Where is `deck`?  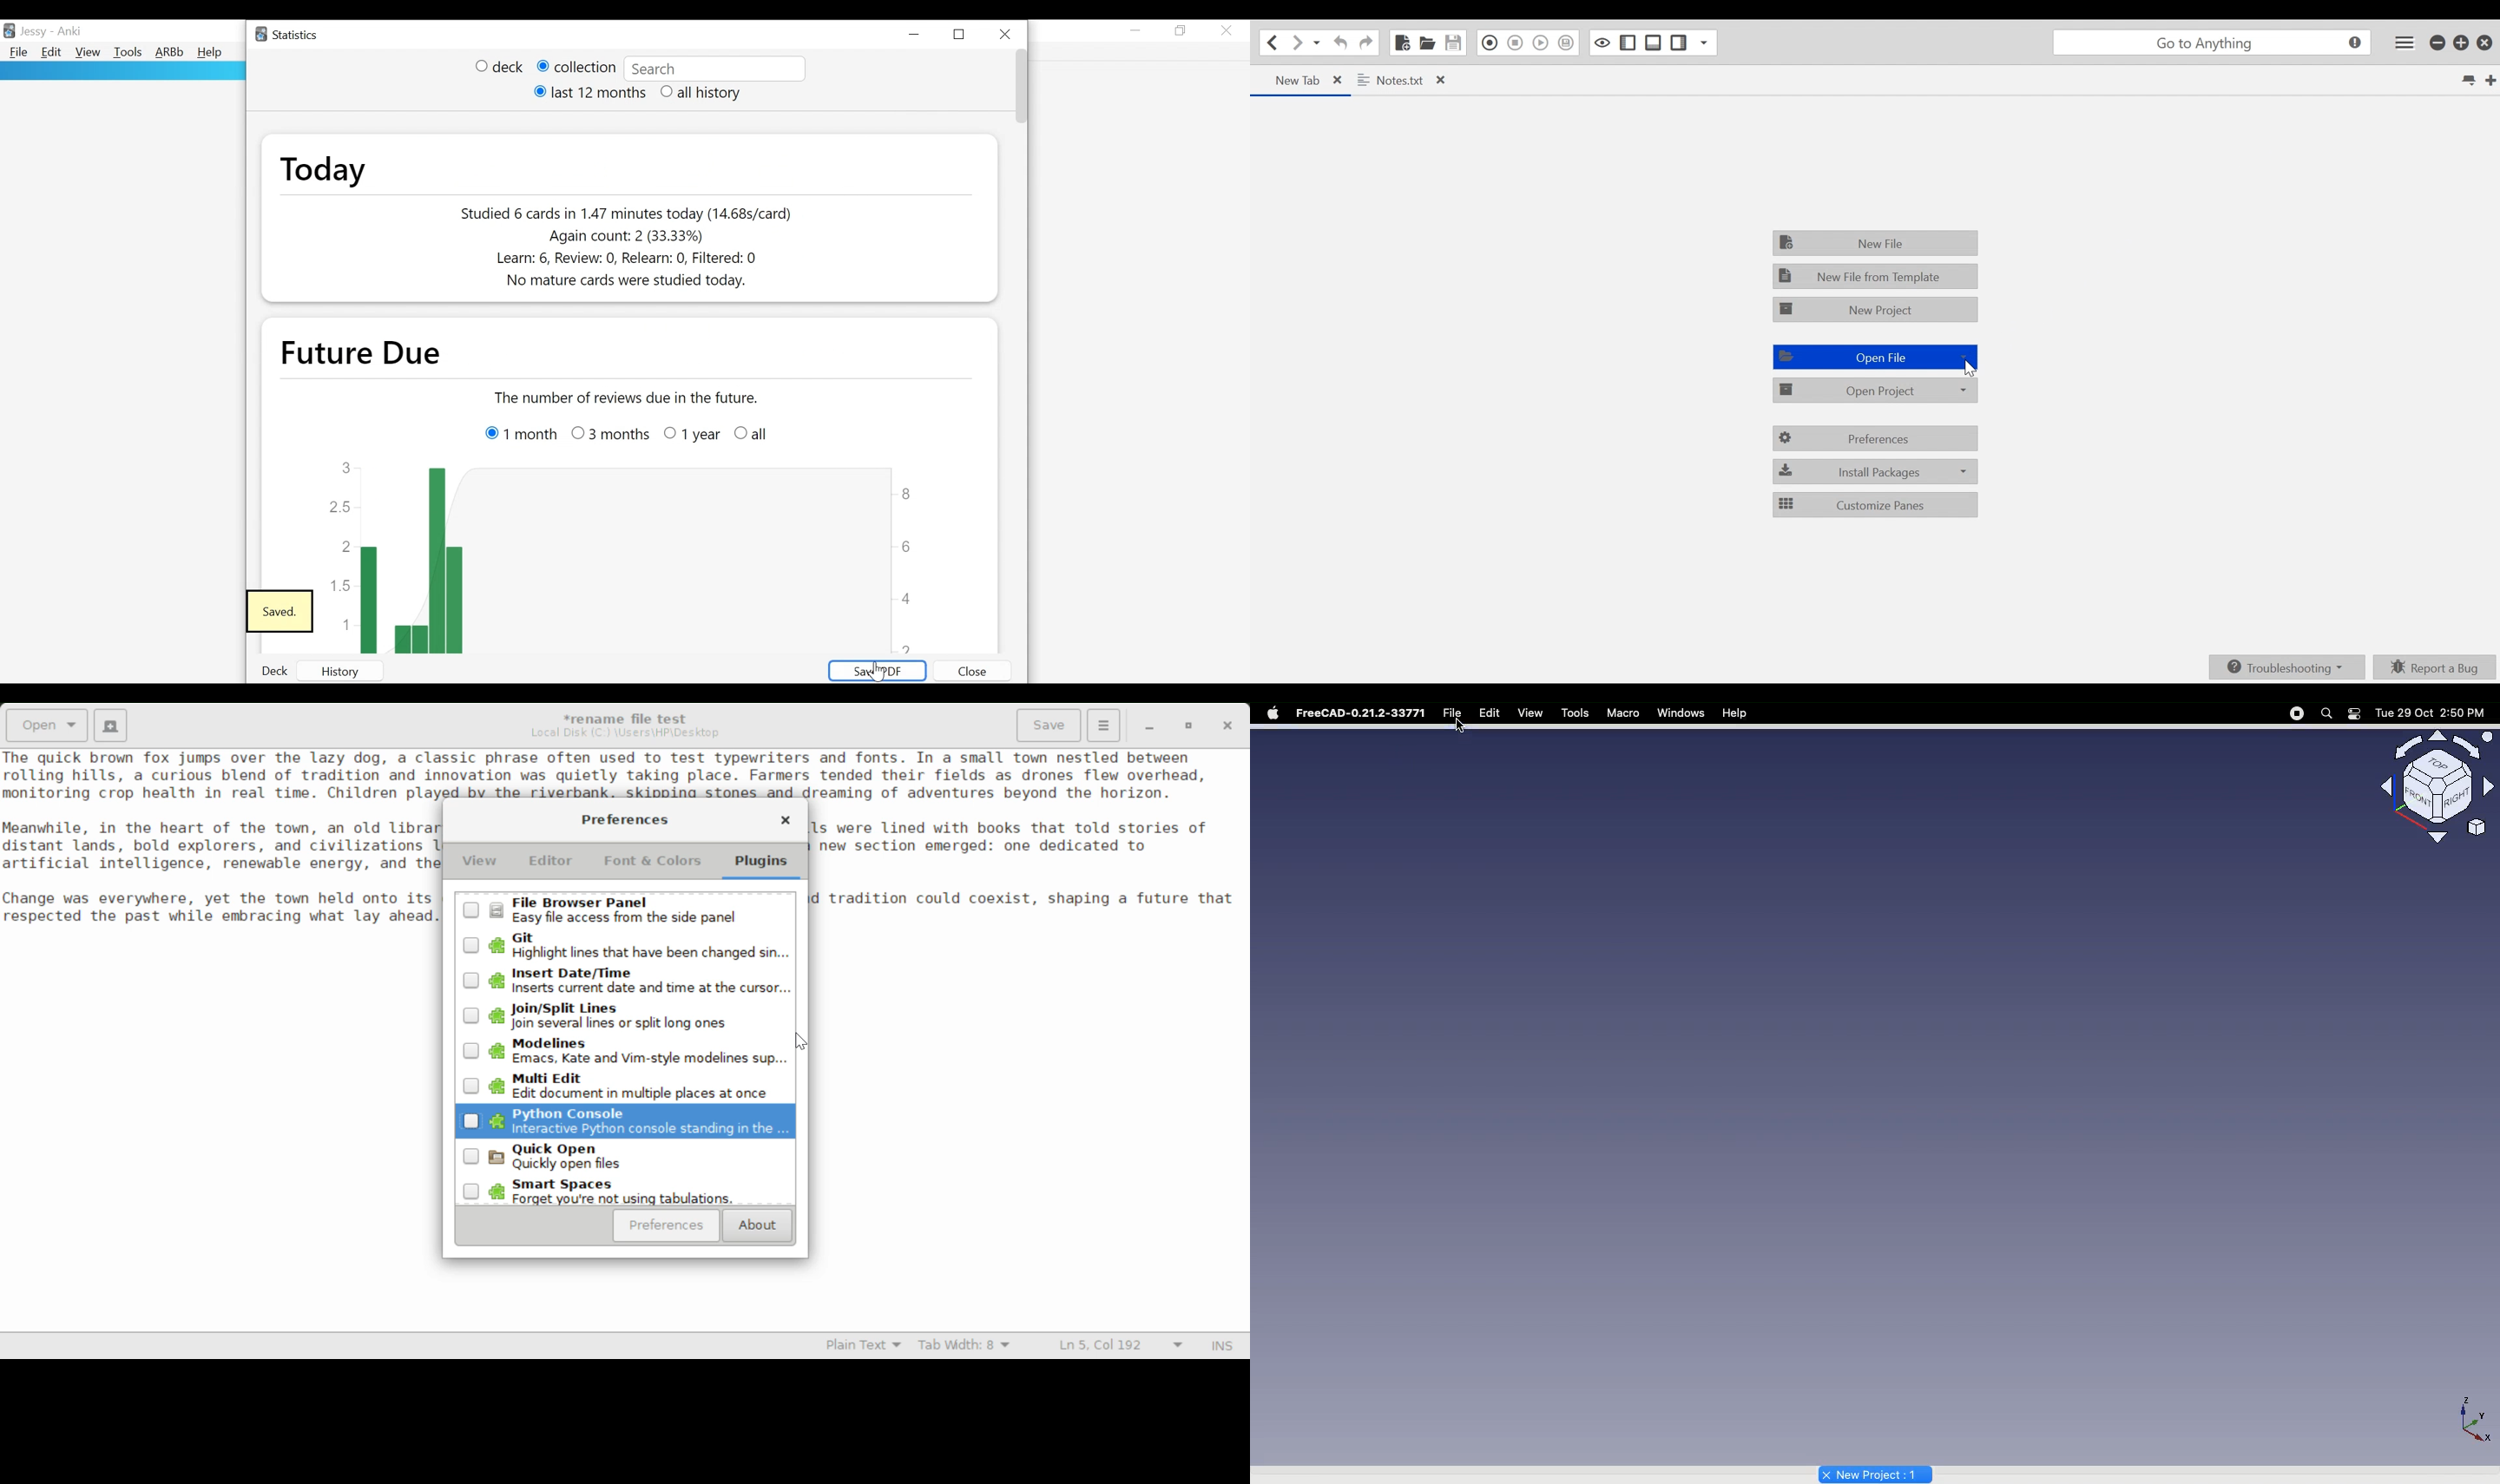
deck is located at coordinates (271, 671).